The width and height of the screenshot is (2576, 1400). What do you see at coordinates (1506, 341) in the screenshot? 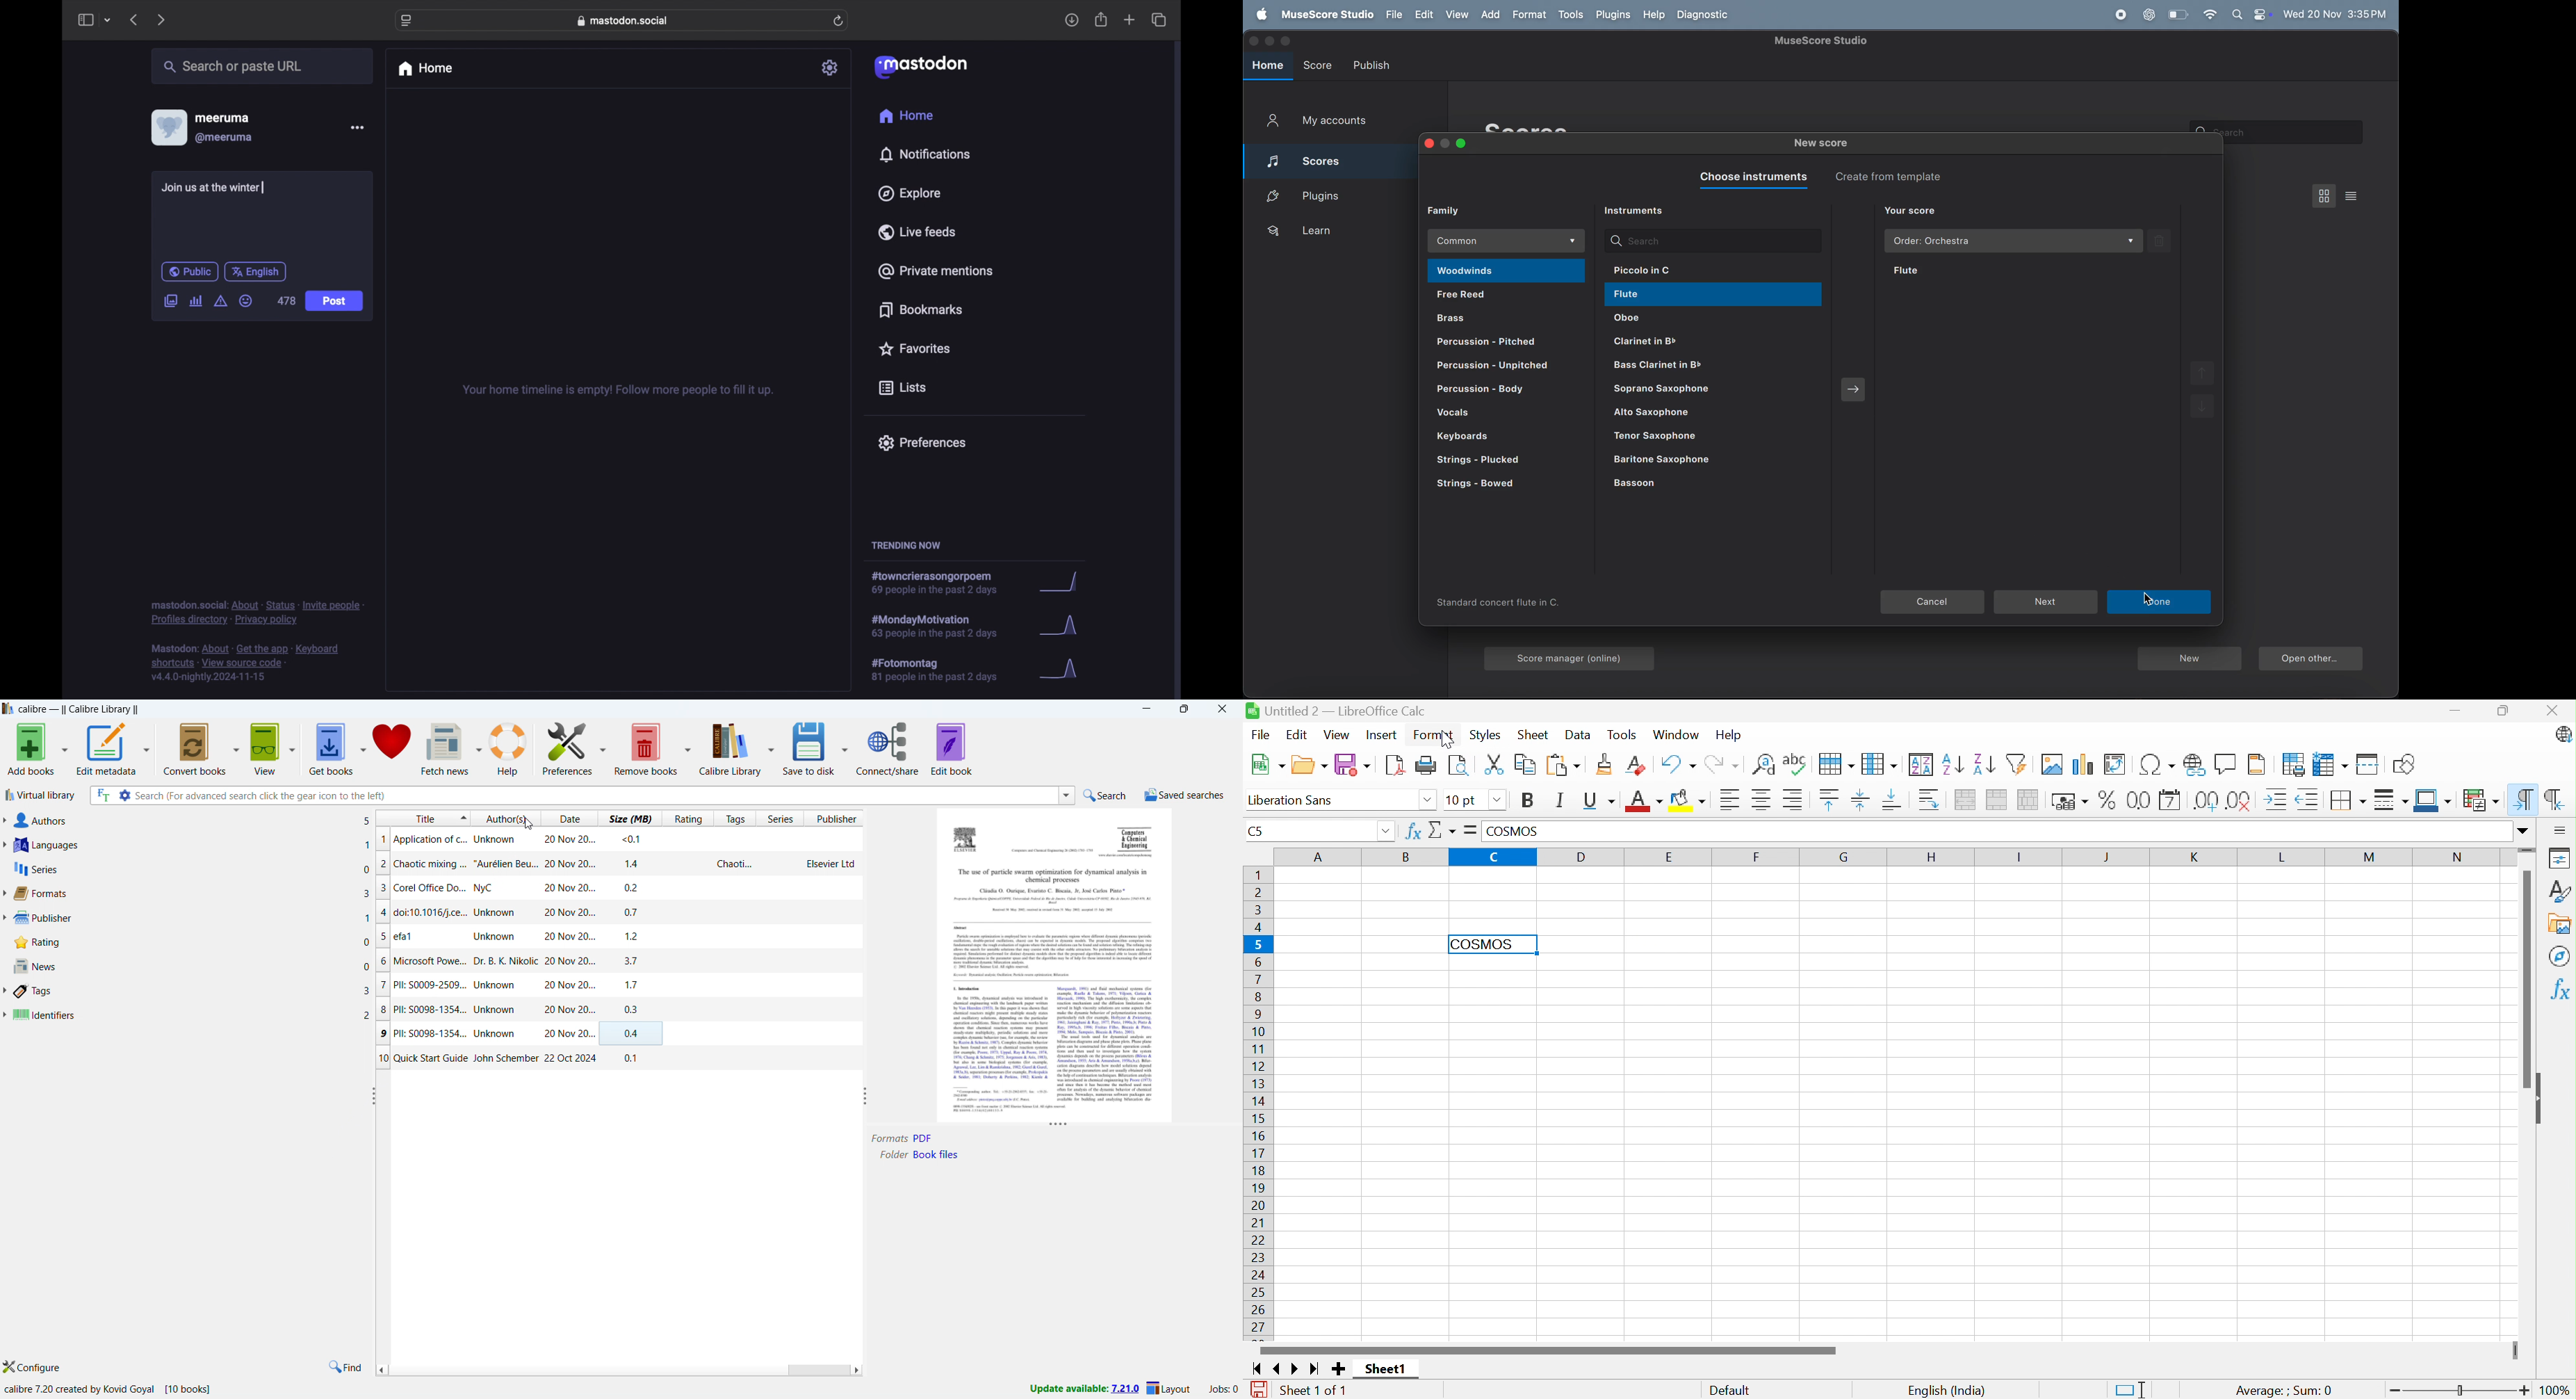
I see `percussion pitched` at bounding box center [1506, 341].